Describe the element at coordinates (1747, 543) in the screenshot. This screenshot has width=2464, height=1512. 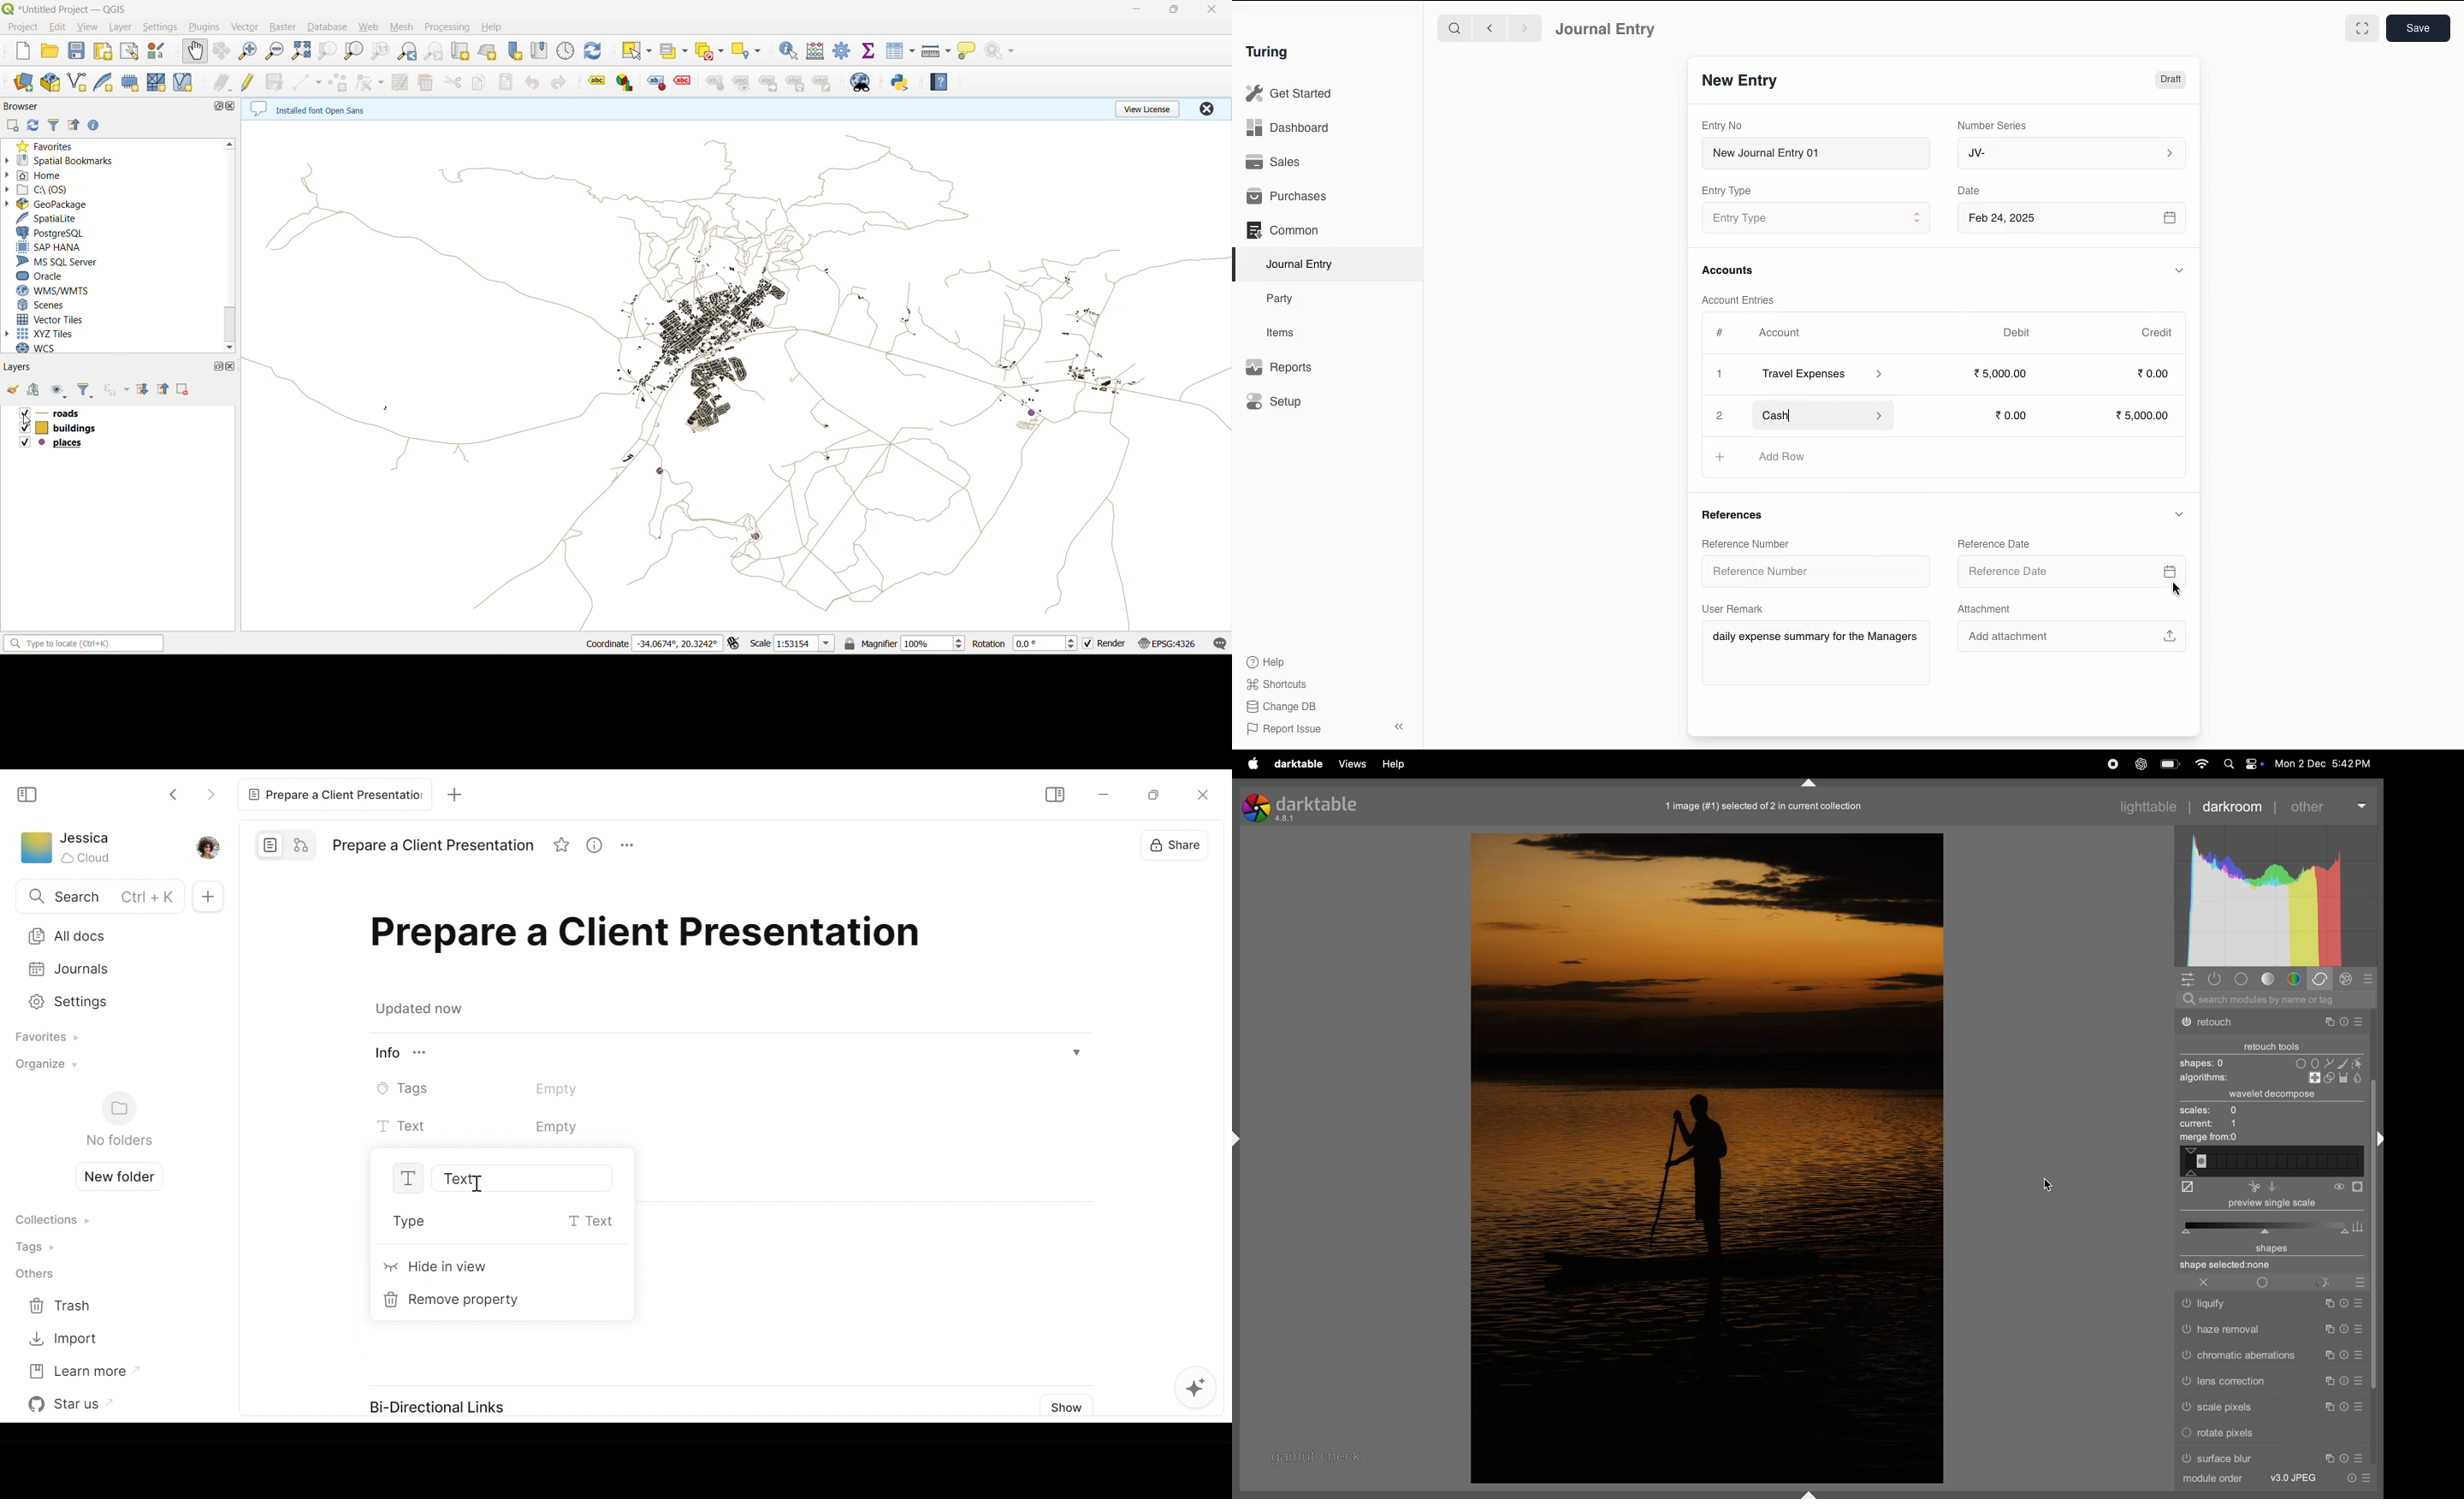
I see `Reference Number` at that location.